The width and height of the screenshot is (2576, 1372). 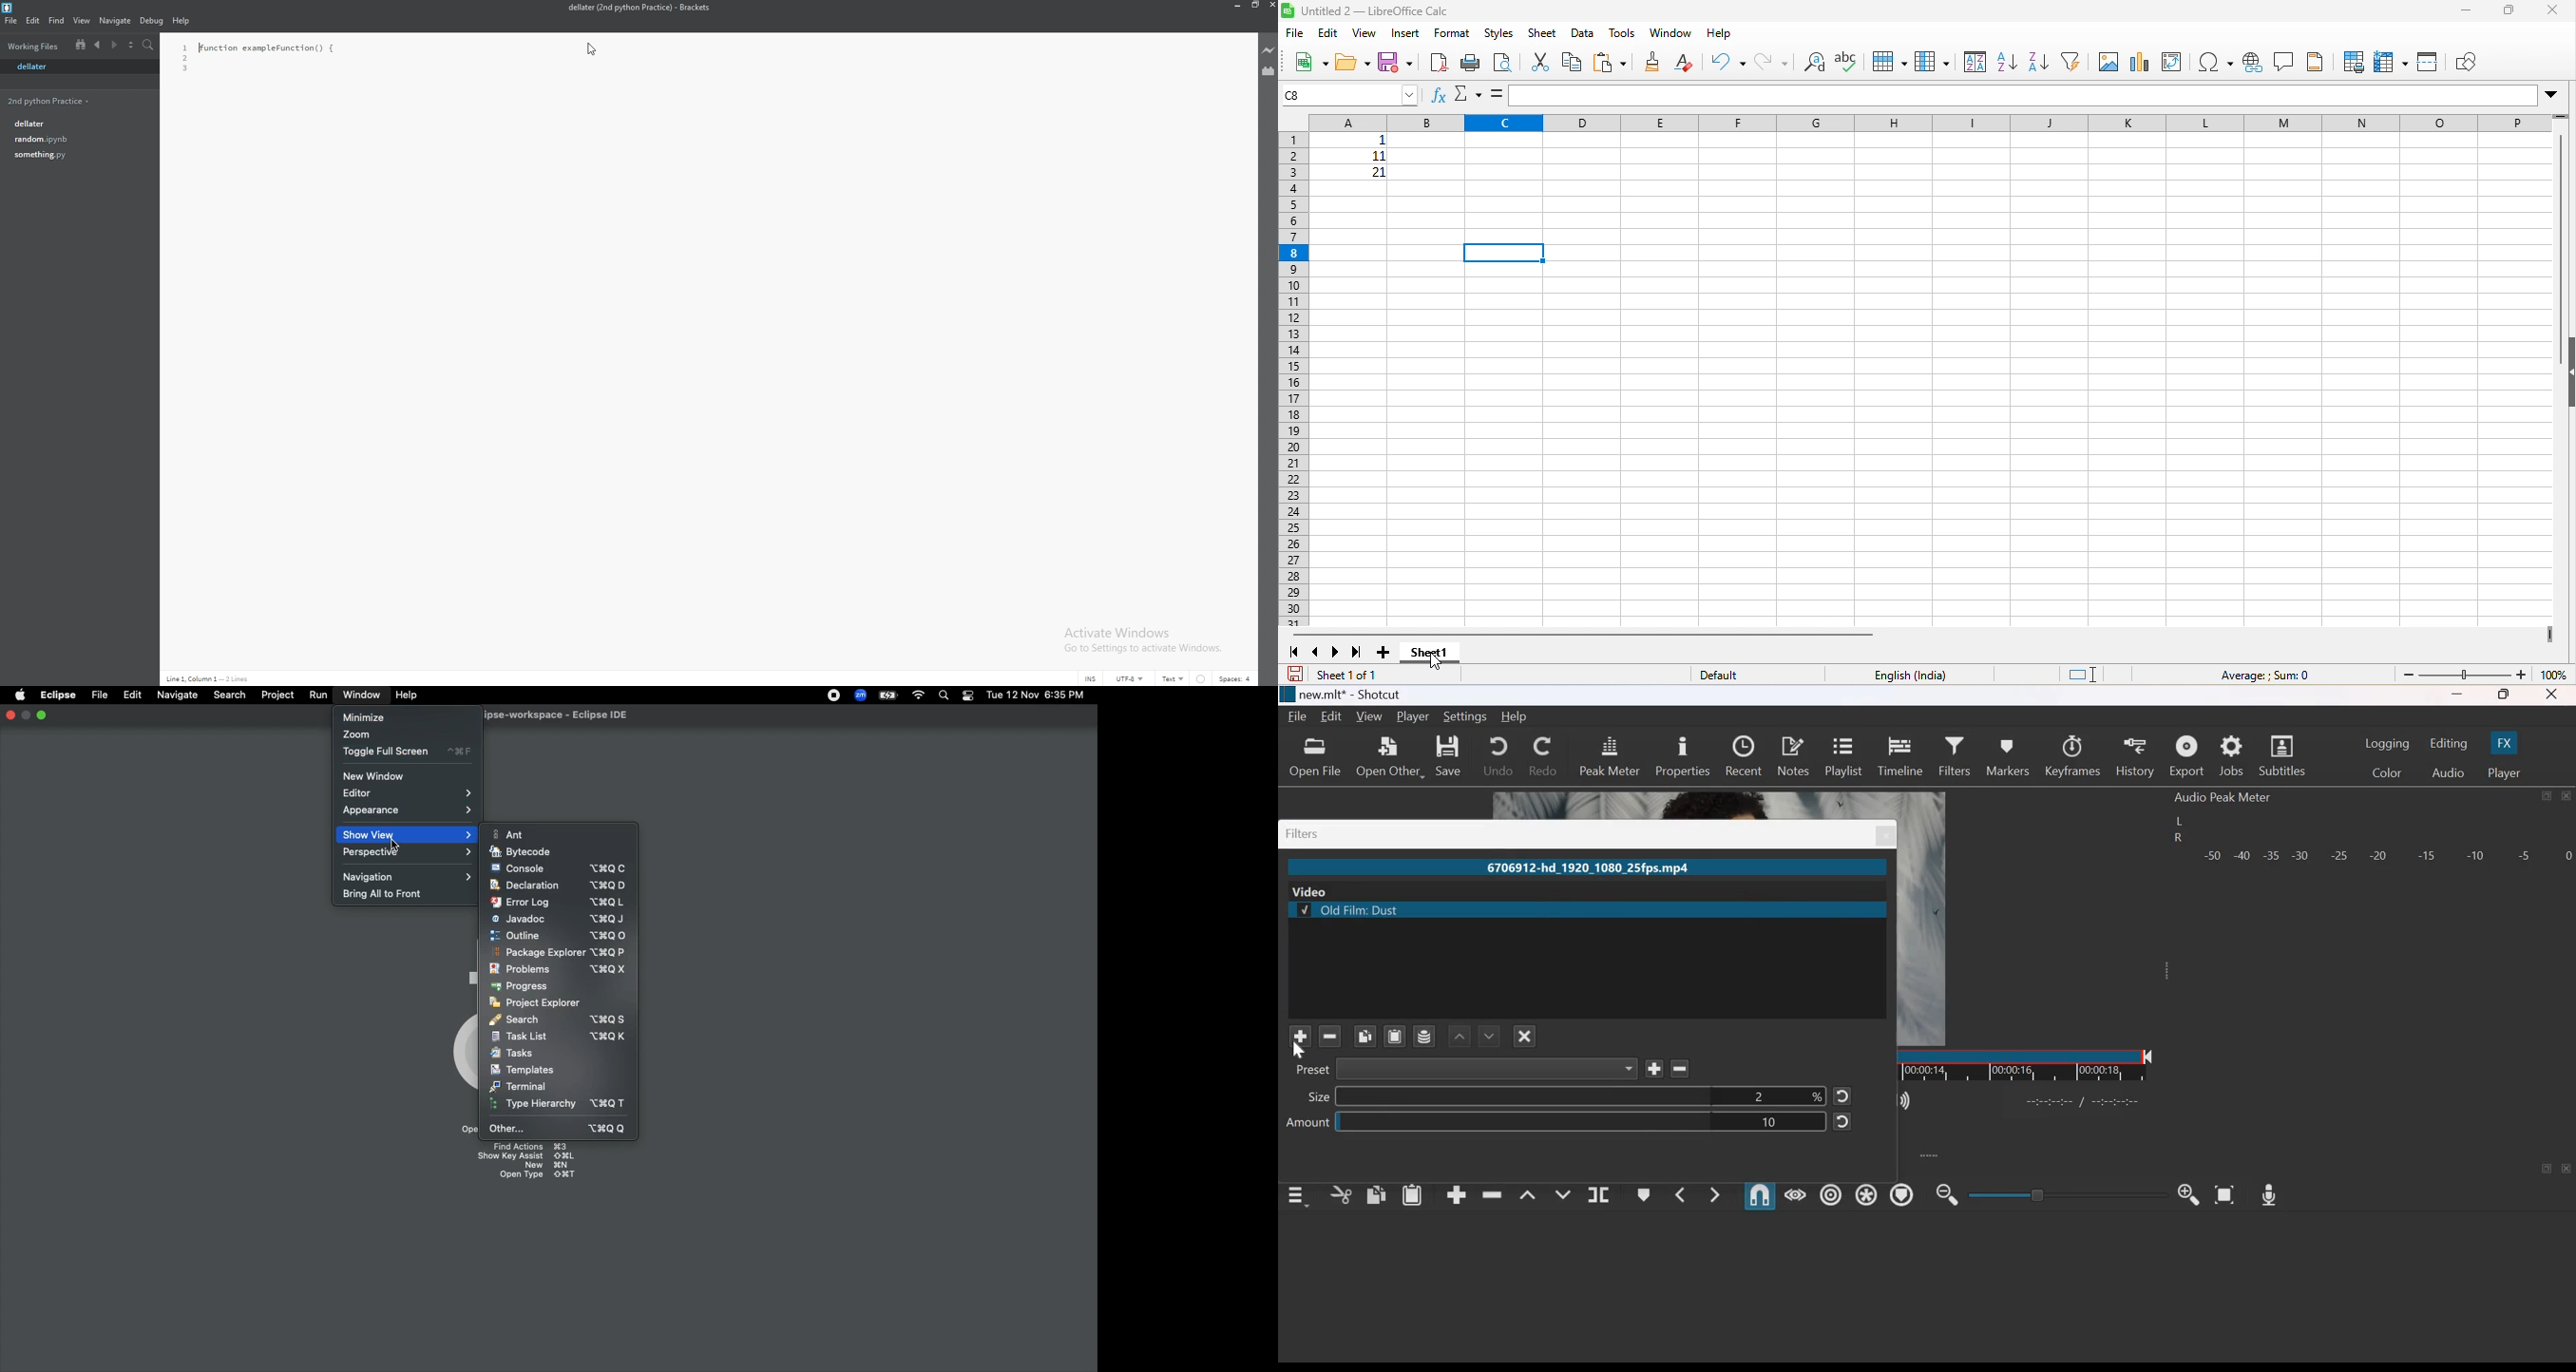 What do you see at coordinates (2504, 743) in the screenshot?
I see `FX` at bounding box center [2504, 743].